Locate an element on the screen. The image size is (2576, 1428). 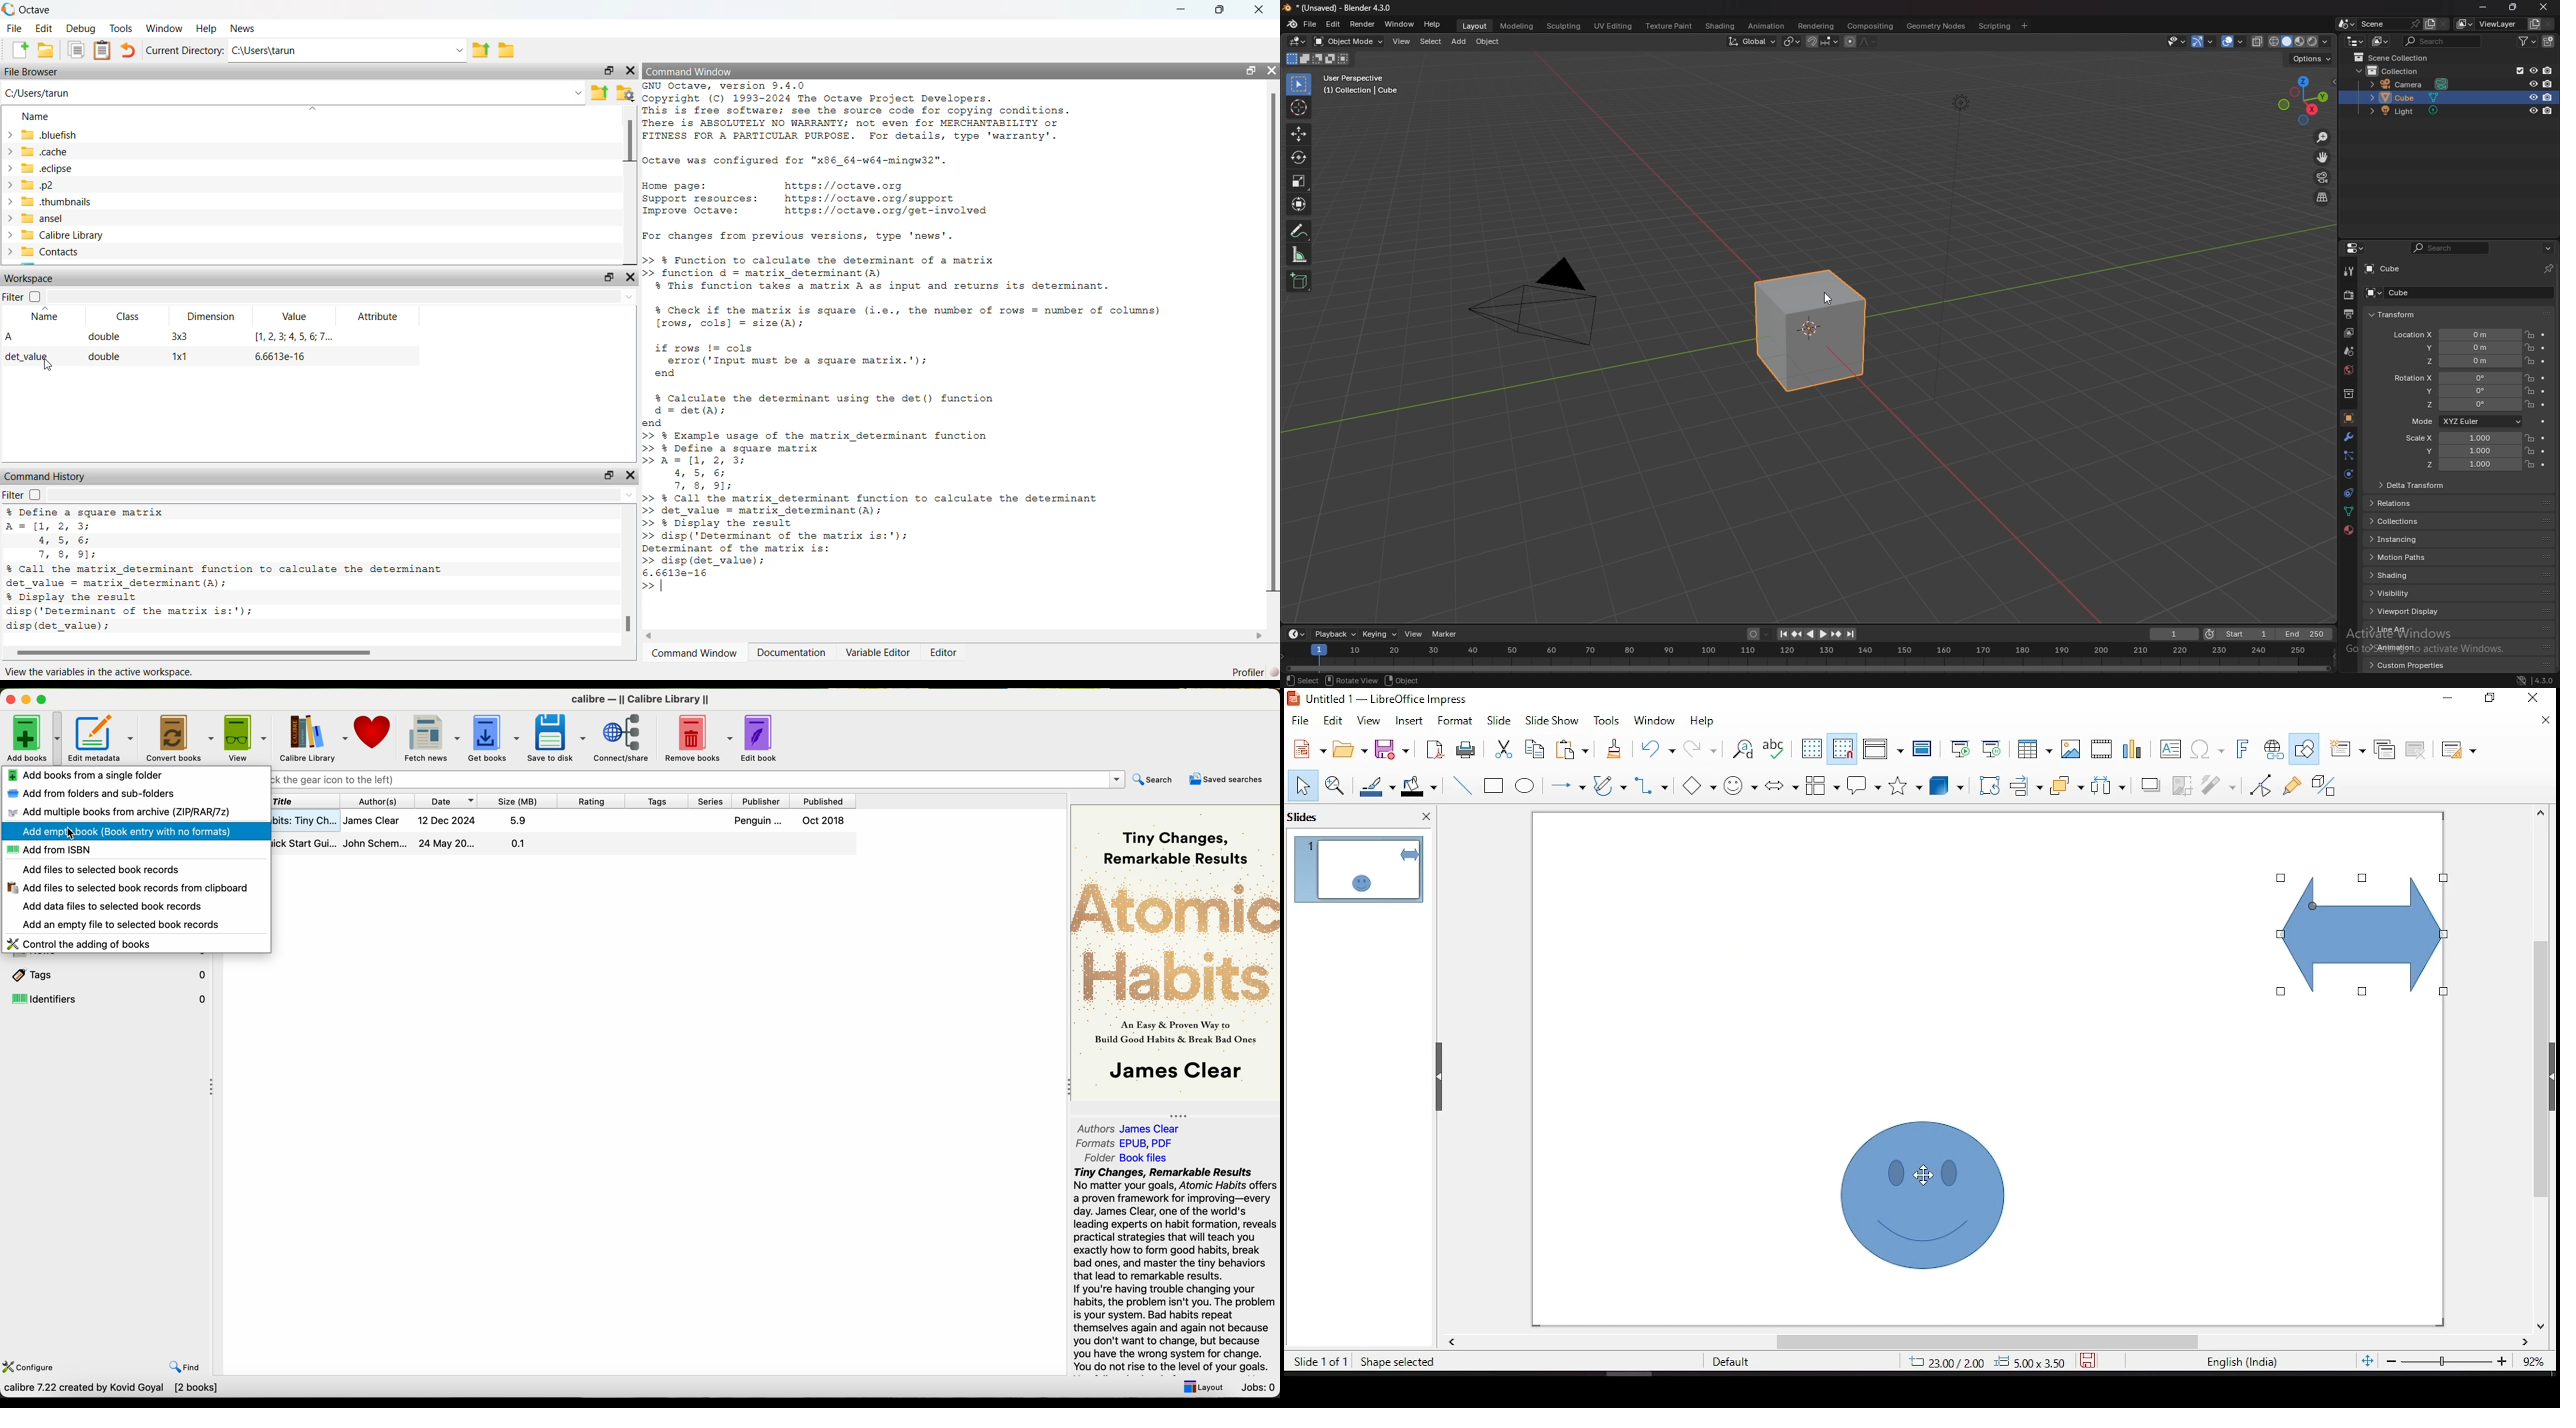
distribute is located at coordinates (2107, 787).